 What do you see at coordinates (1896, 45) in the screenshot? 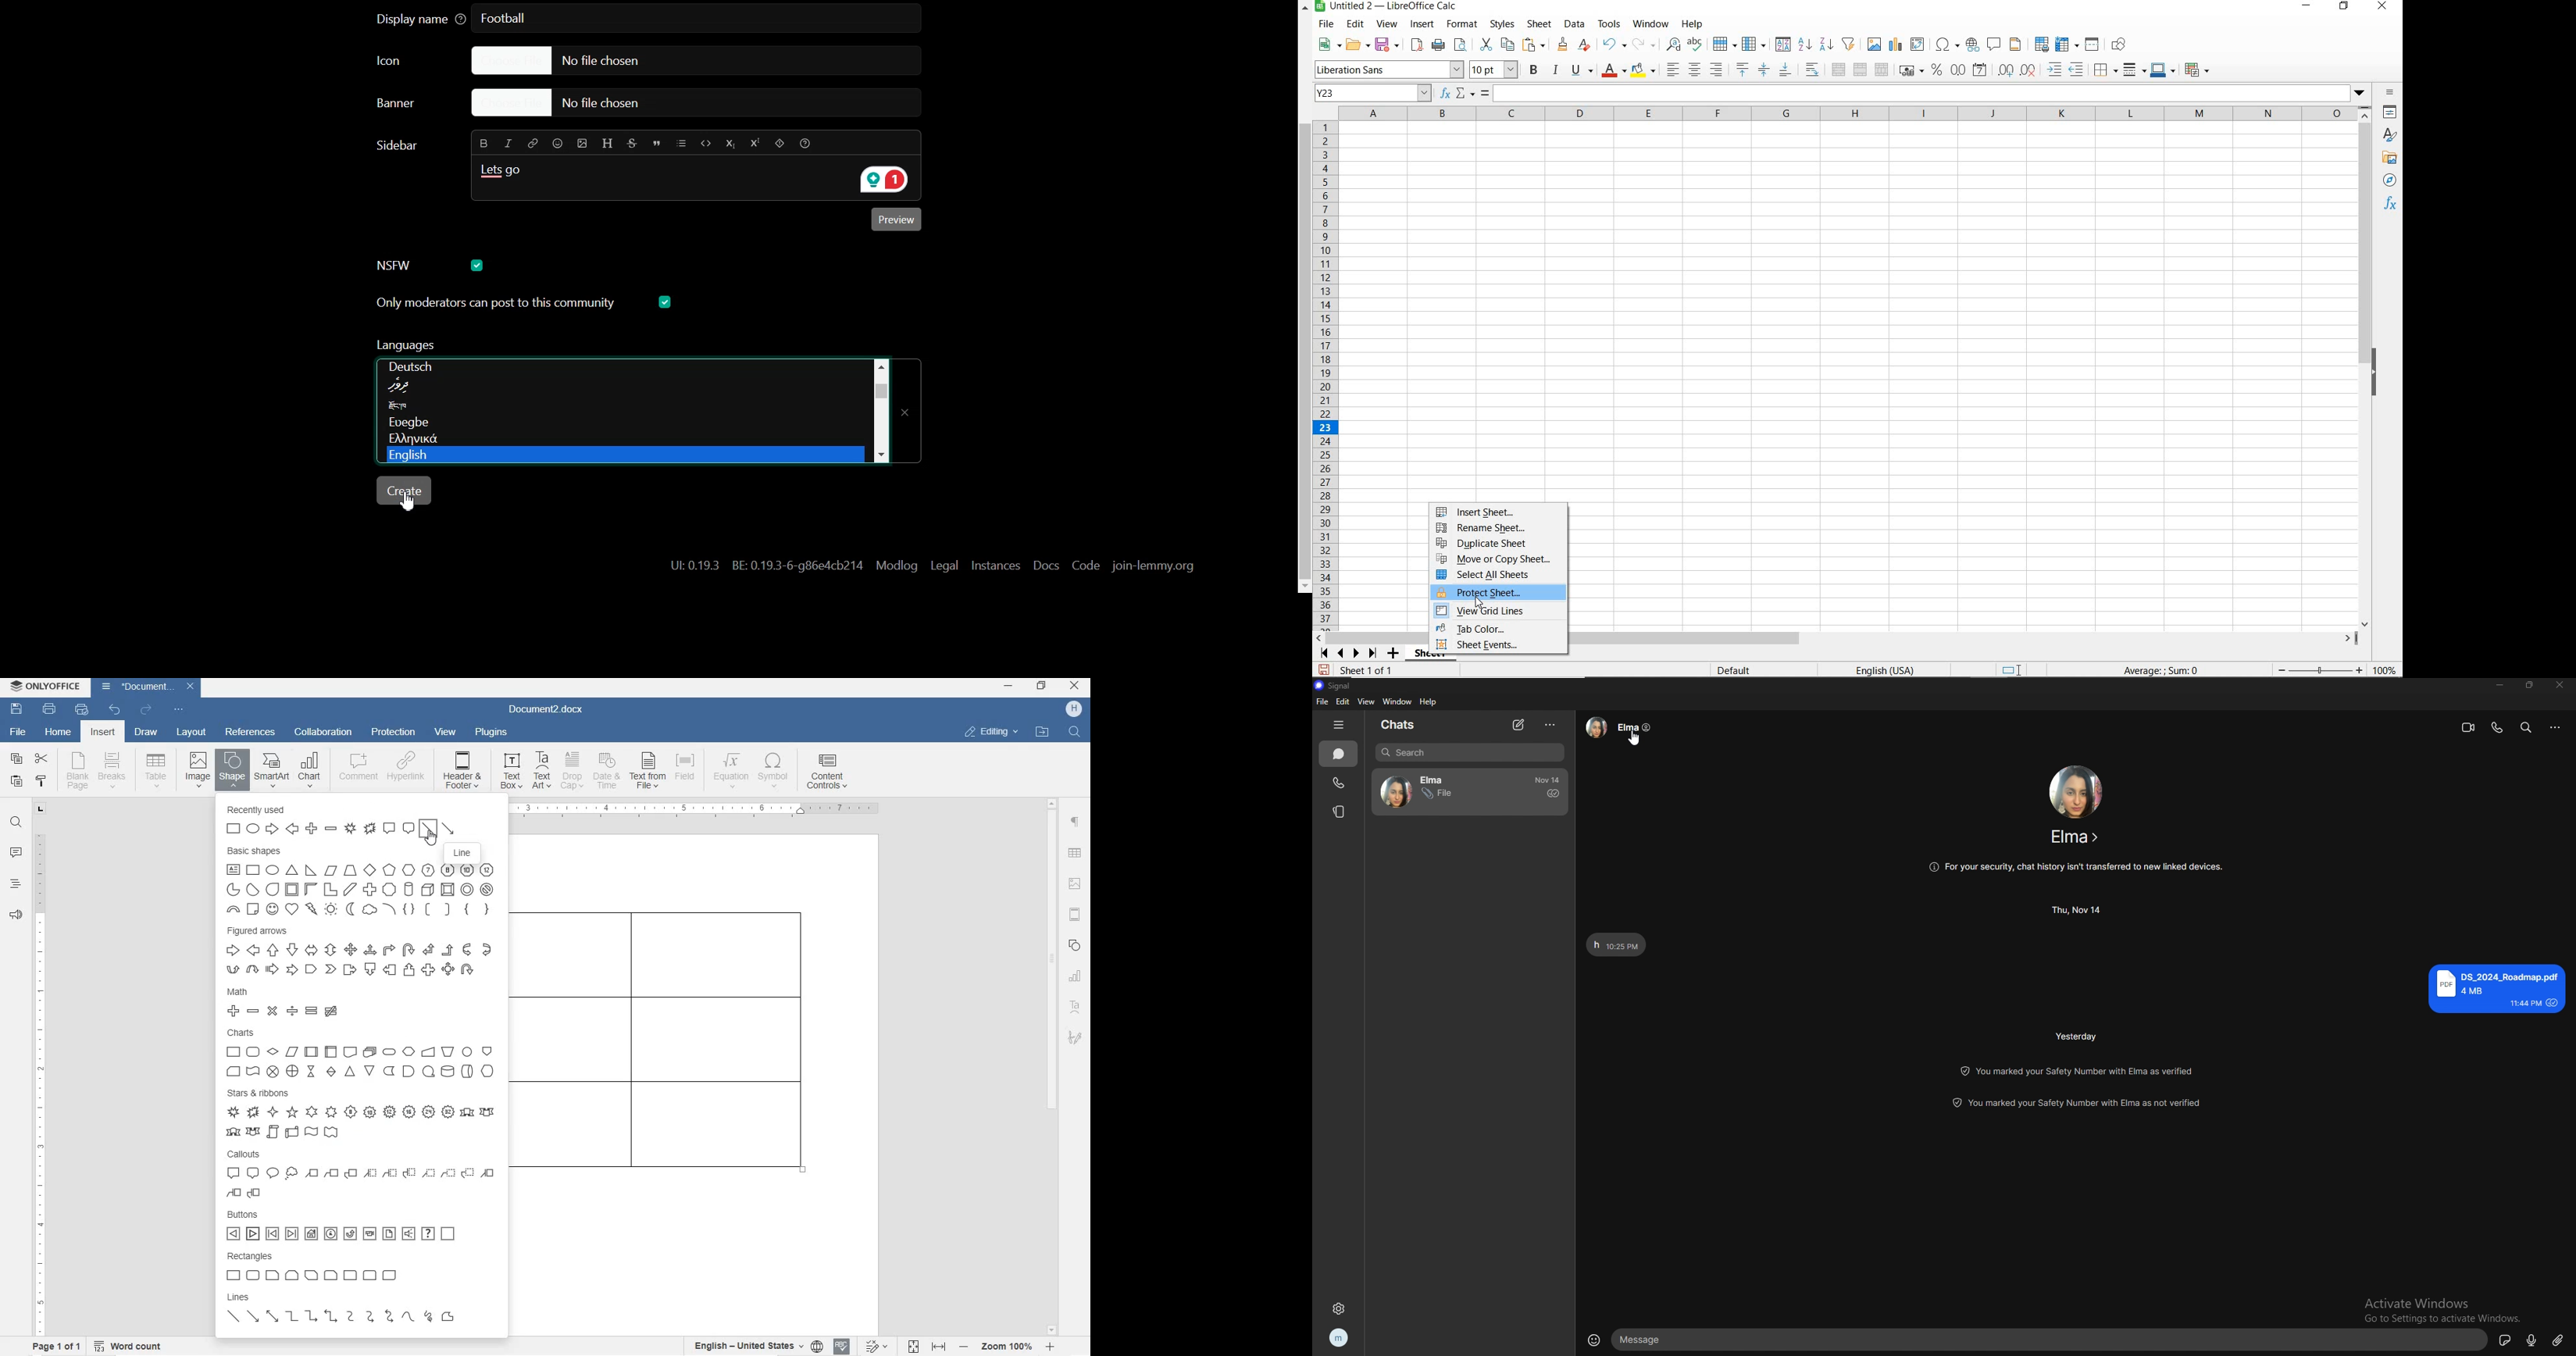
I see `INSERT CHART` at bounding box center [1896, 45].